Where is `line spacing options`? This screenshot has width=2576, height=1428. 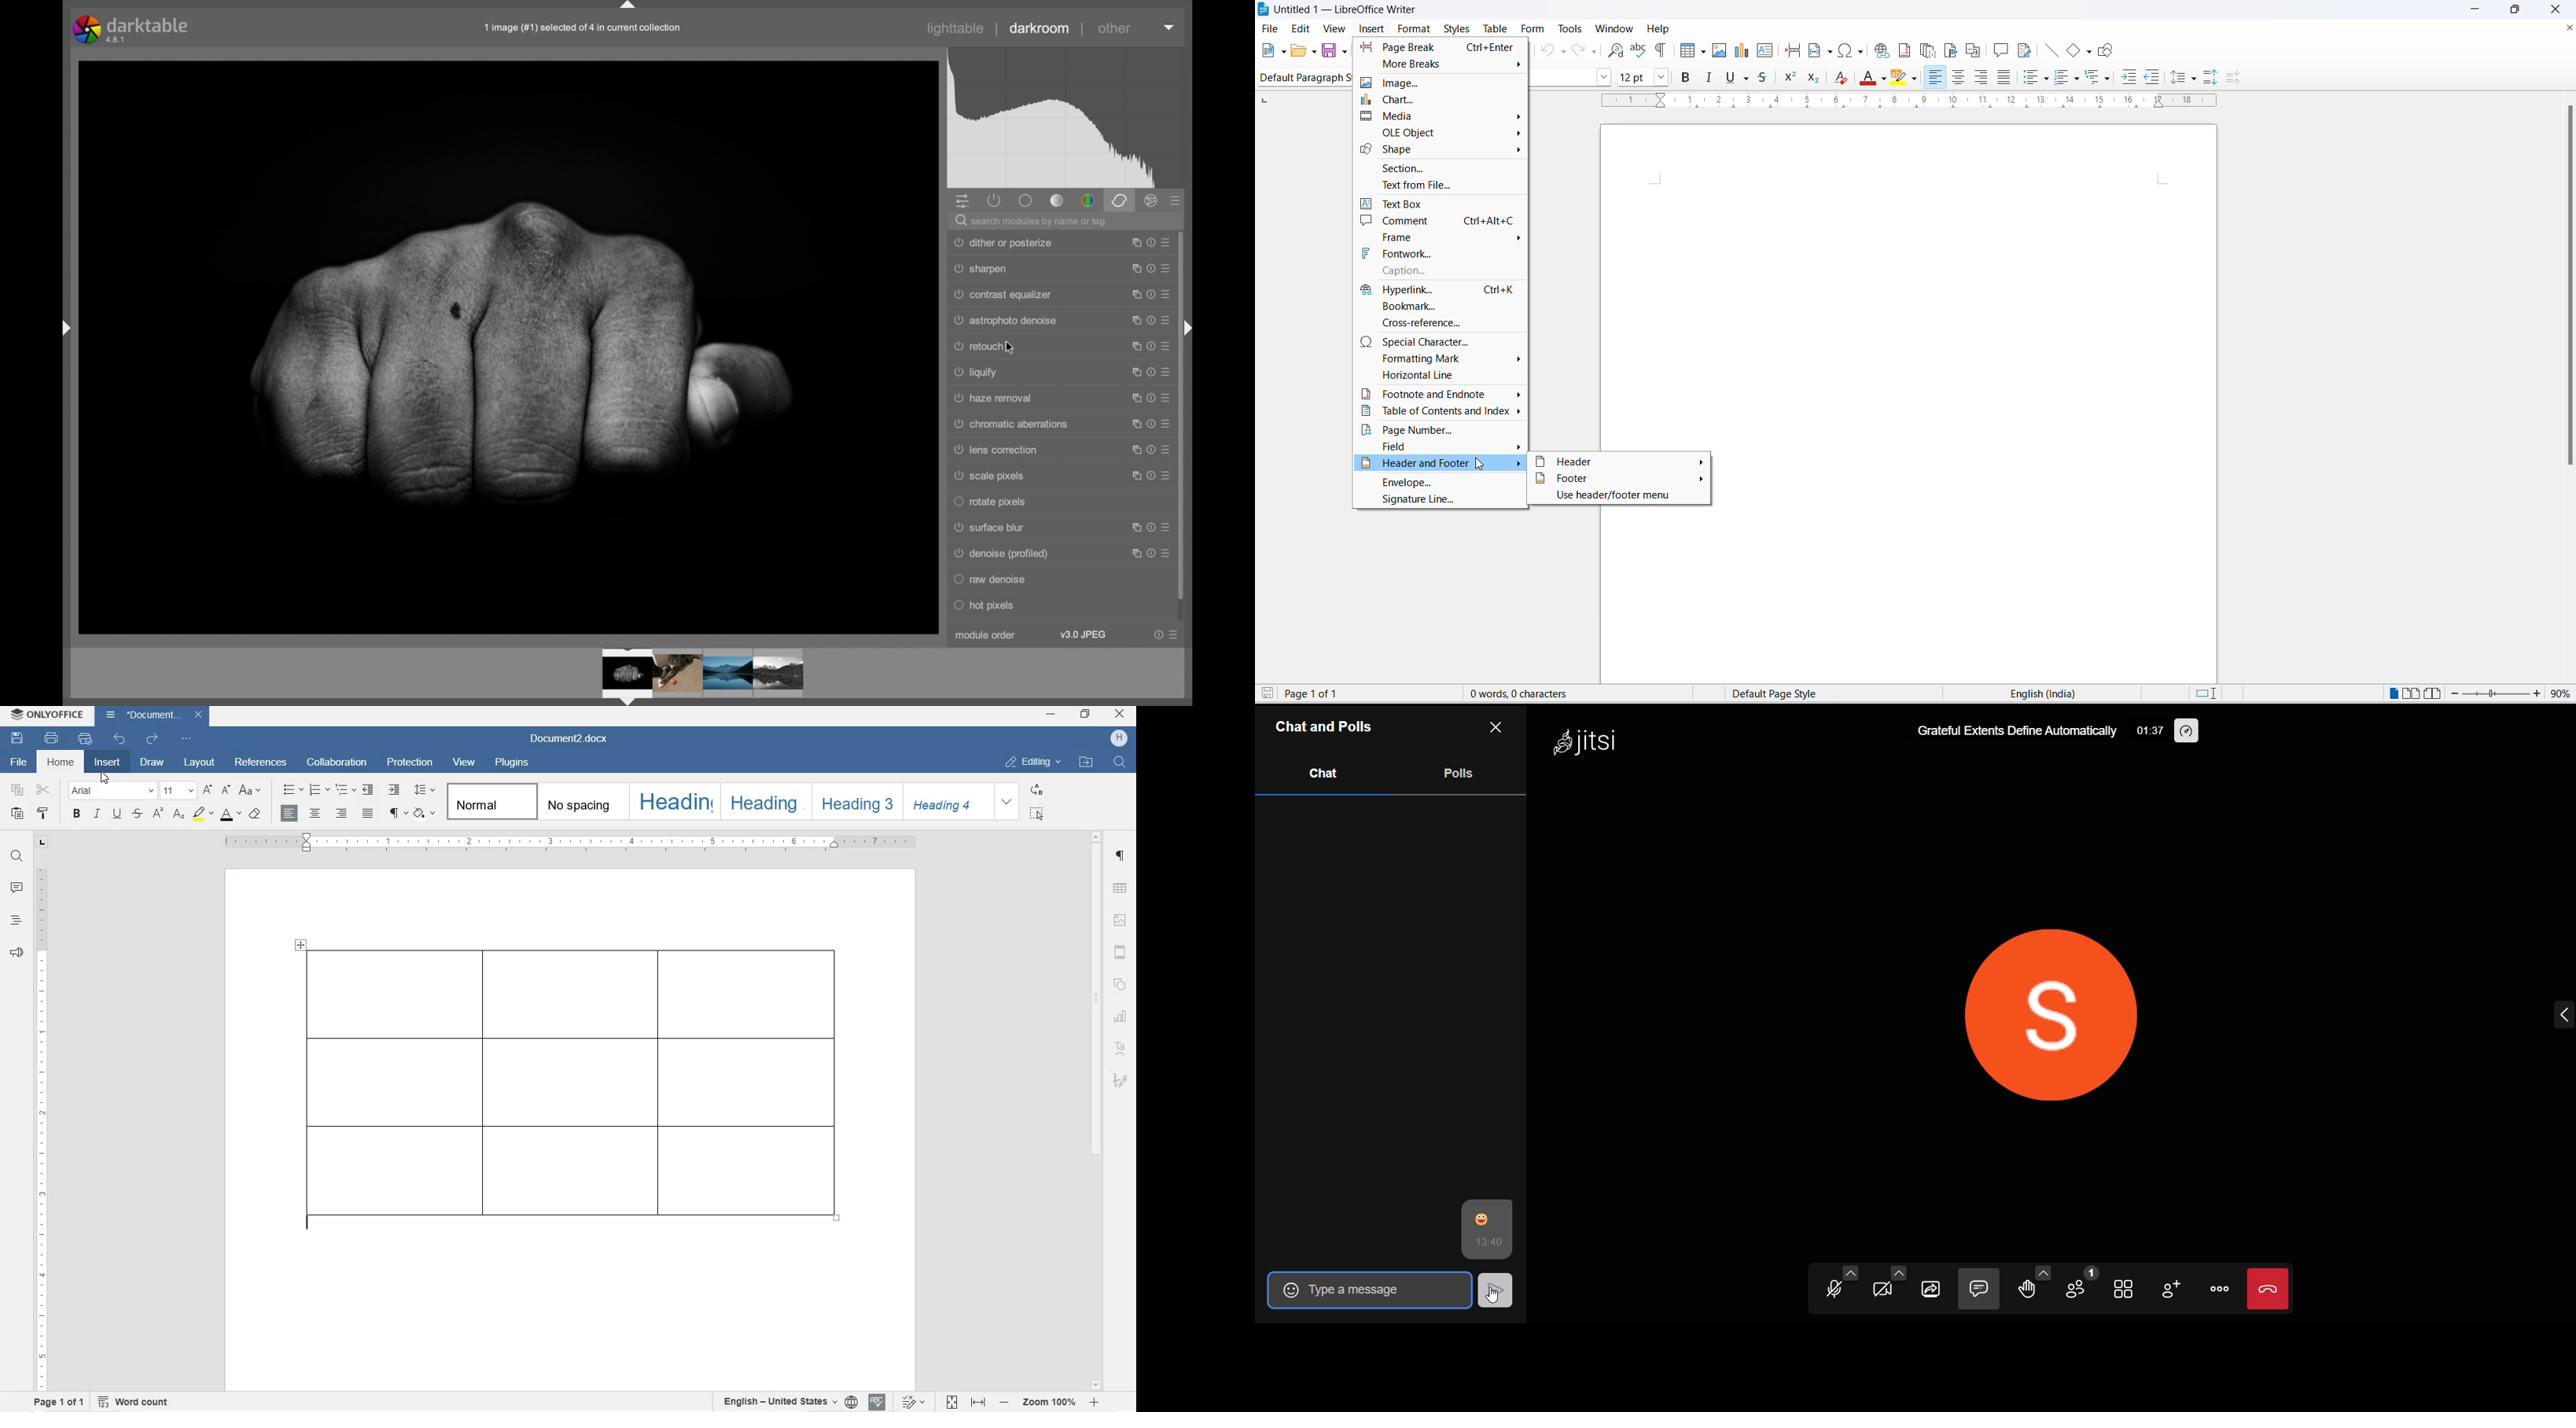
line spacing options is located at coordinates (2196, 81).